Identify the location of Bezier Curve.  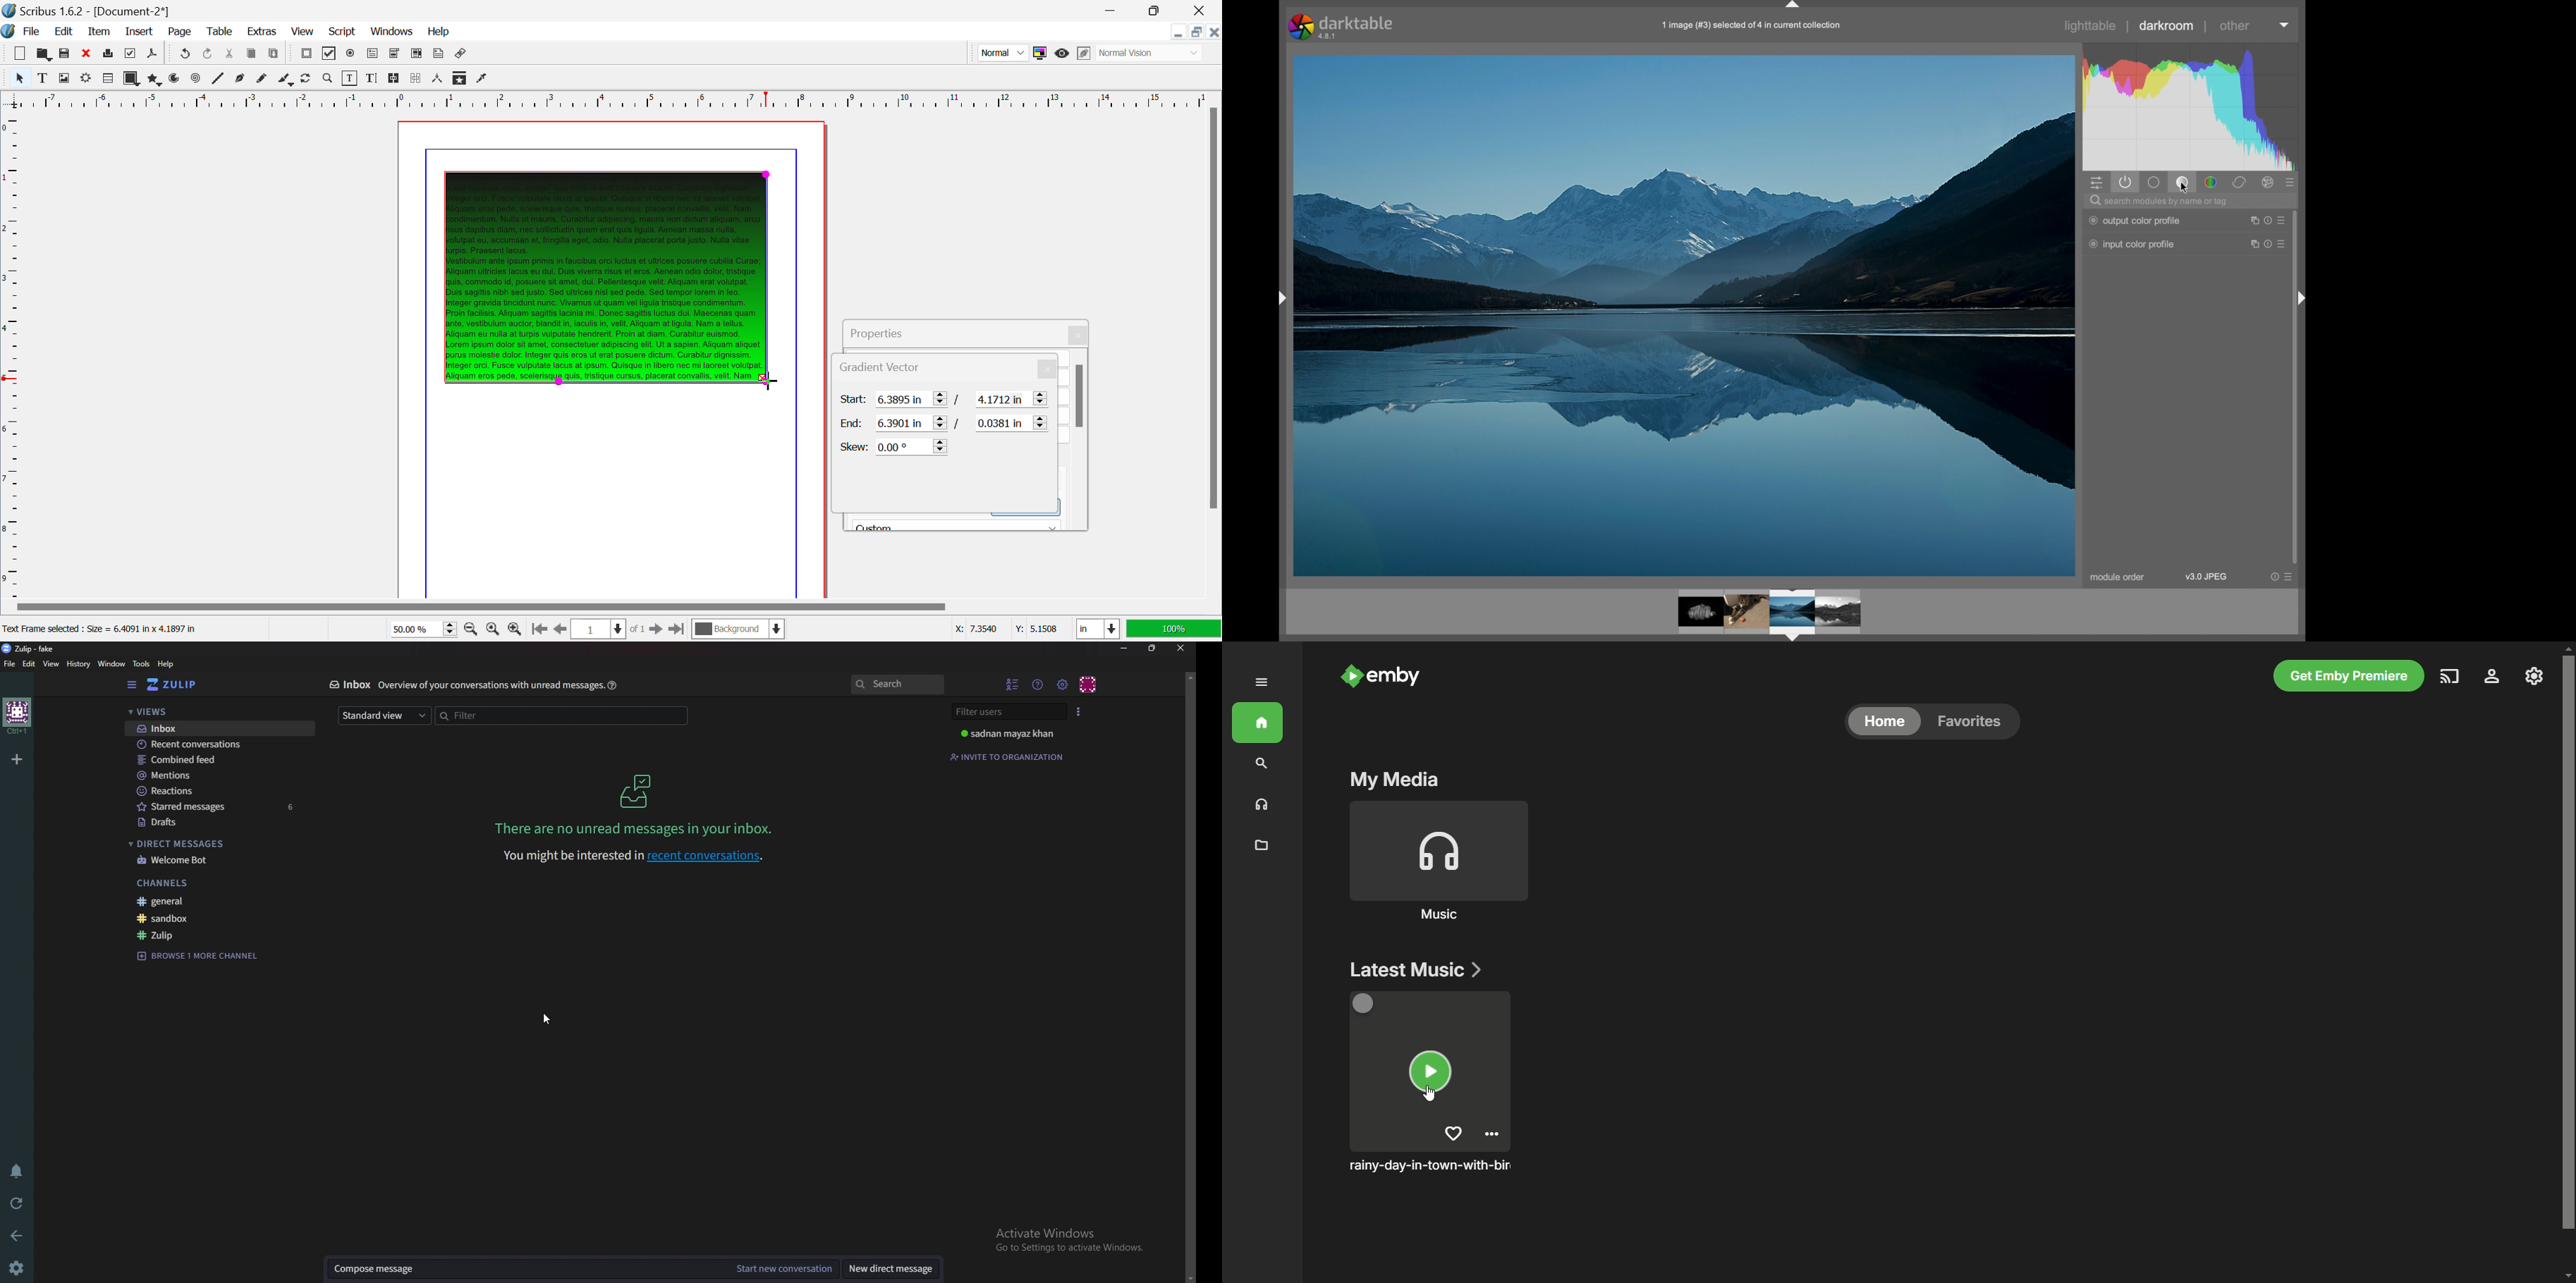
(241, 79).